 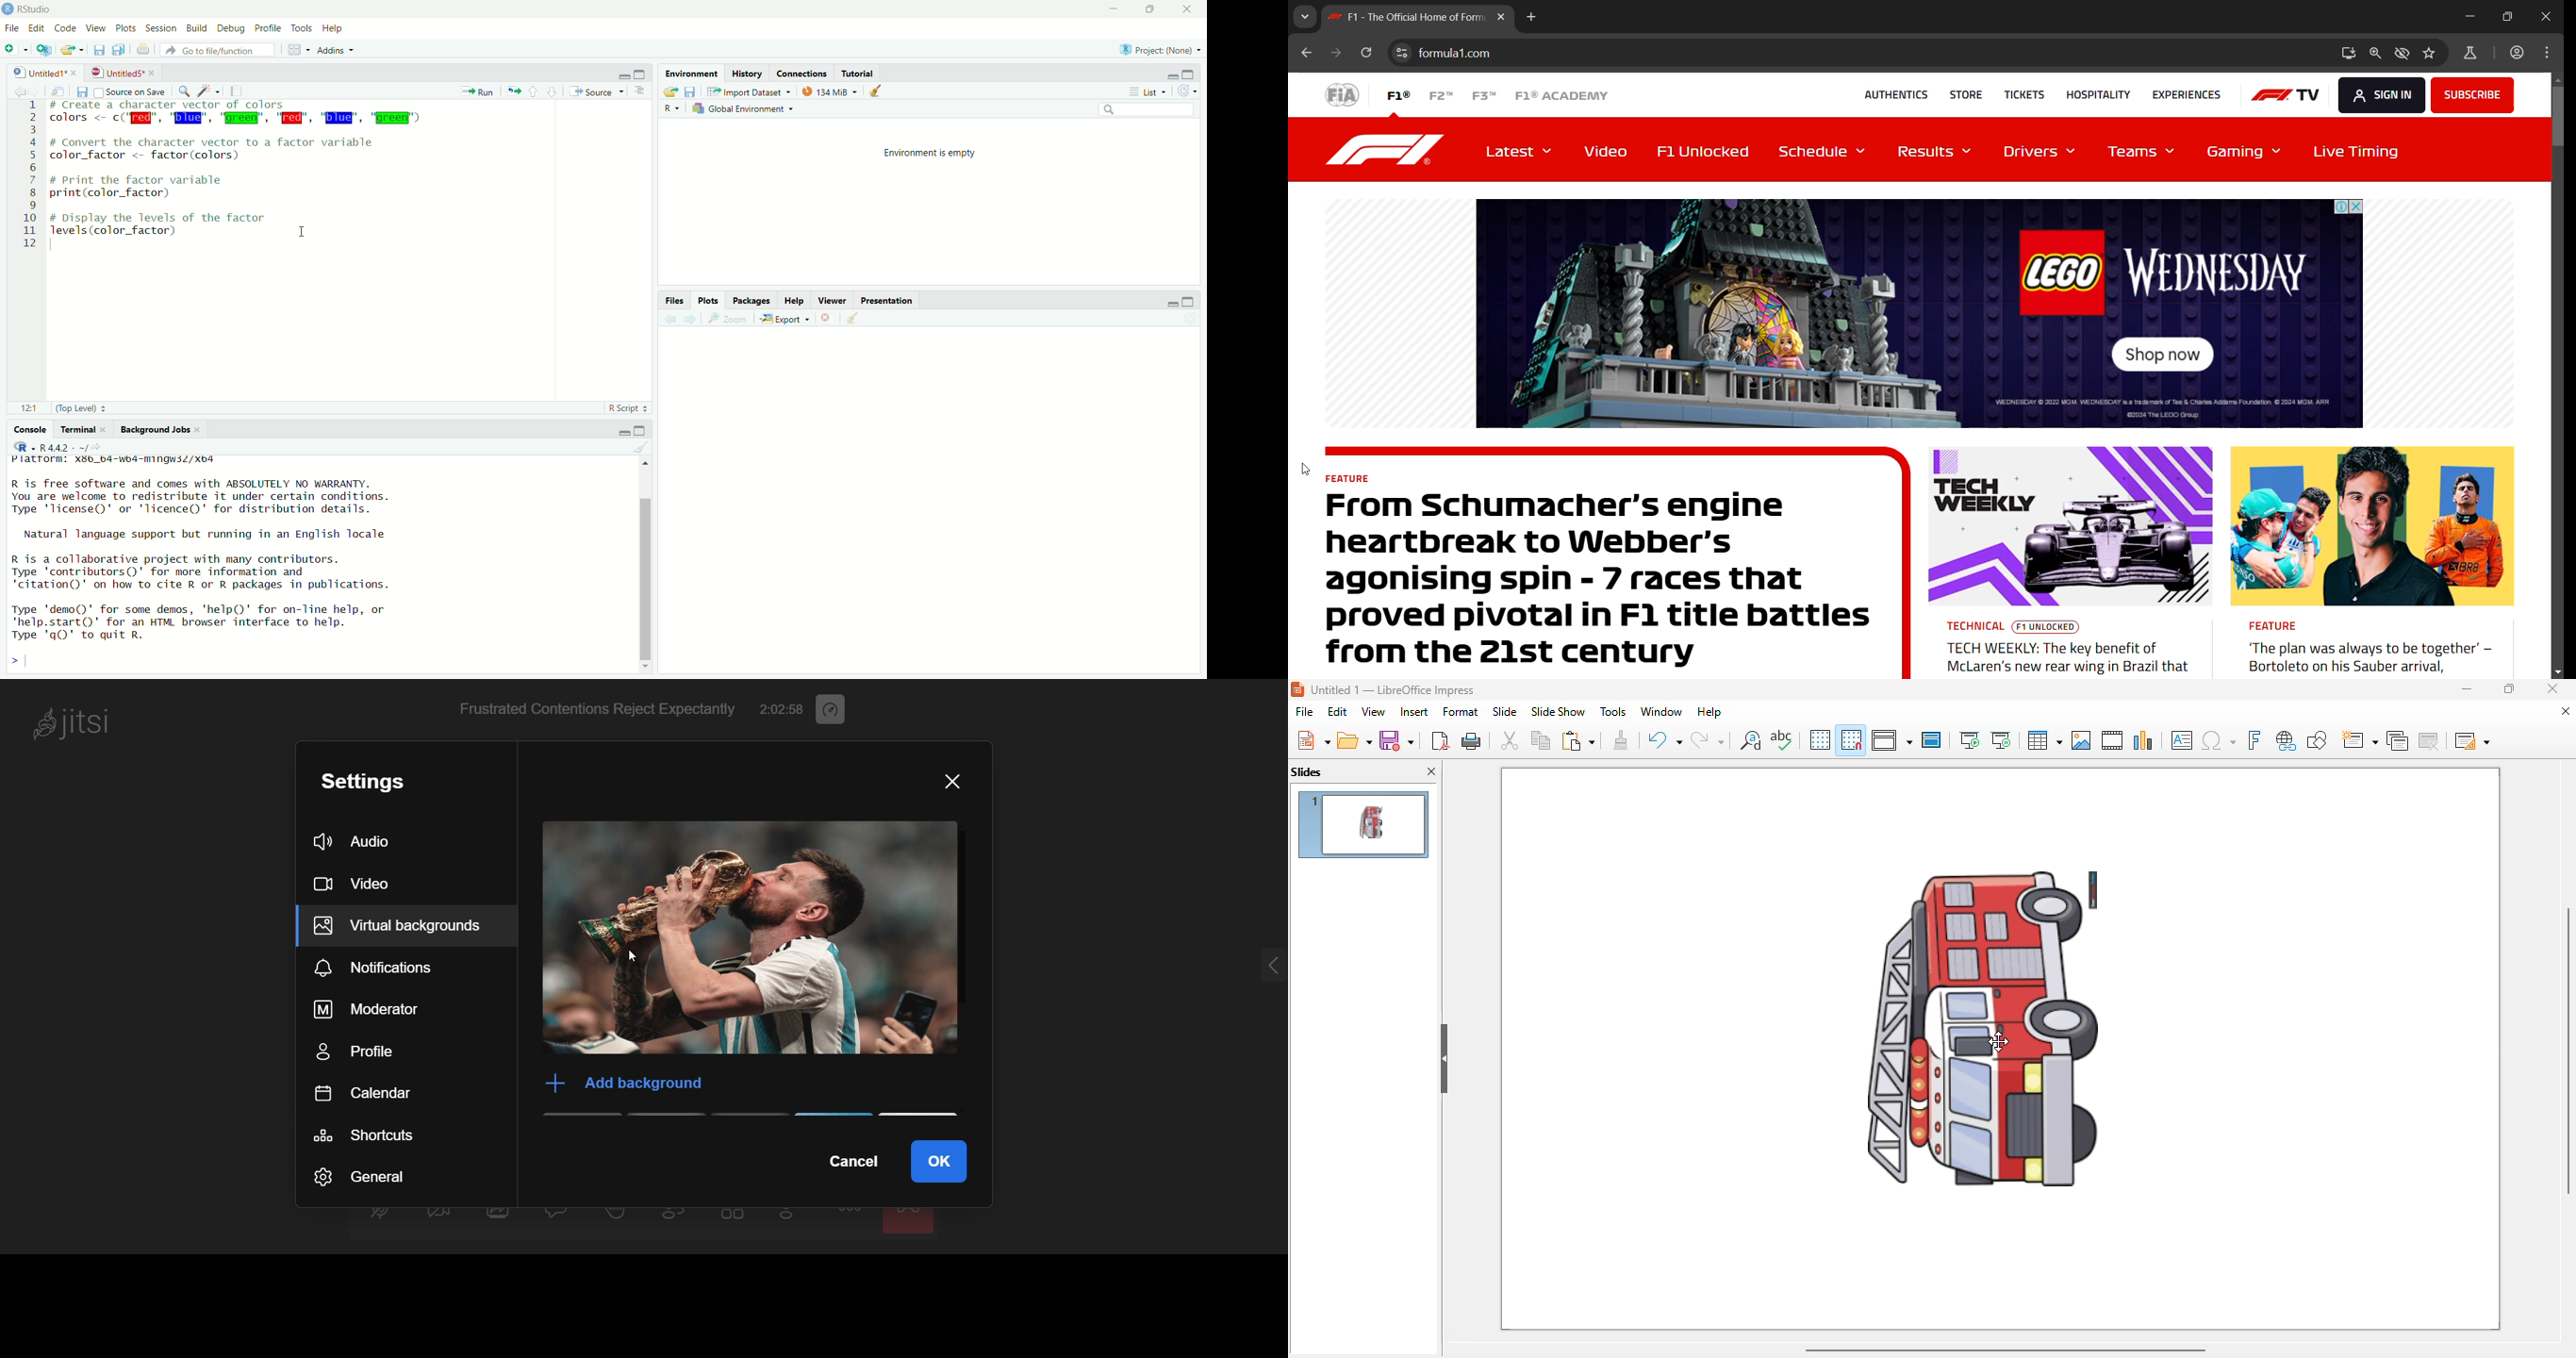 What do you see at coordinates (10, 663) in the screenshot?
I see `prompt cursor` at bounding box center [10, 663].